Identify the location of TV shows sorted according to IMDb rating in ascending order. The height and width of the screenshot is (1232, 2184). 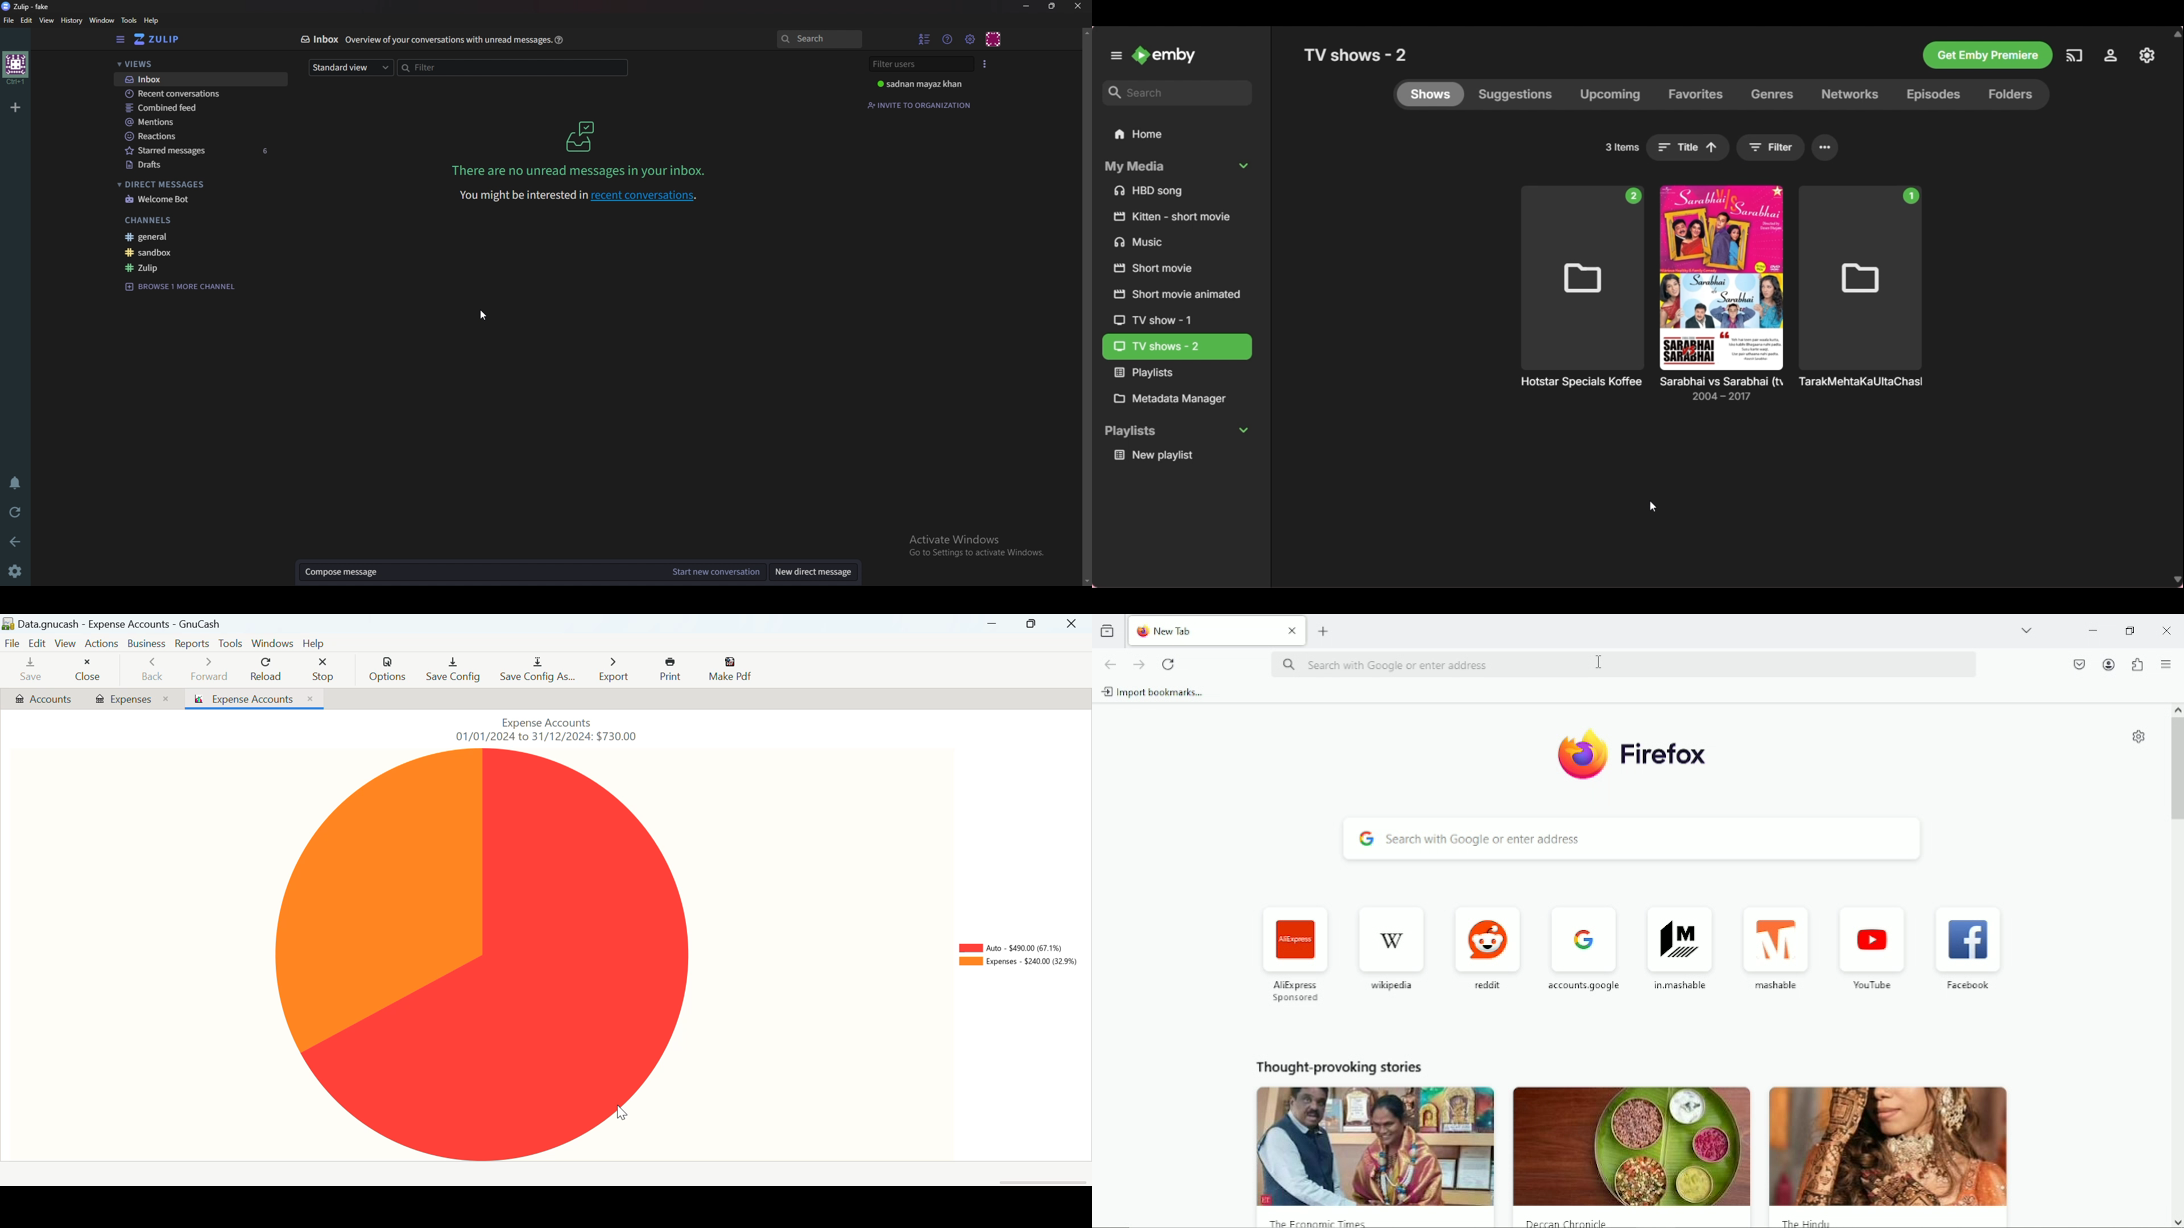
(1581, 388).